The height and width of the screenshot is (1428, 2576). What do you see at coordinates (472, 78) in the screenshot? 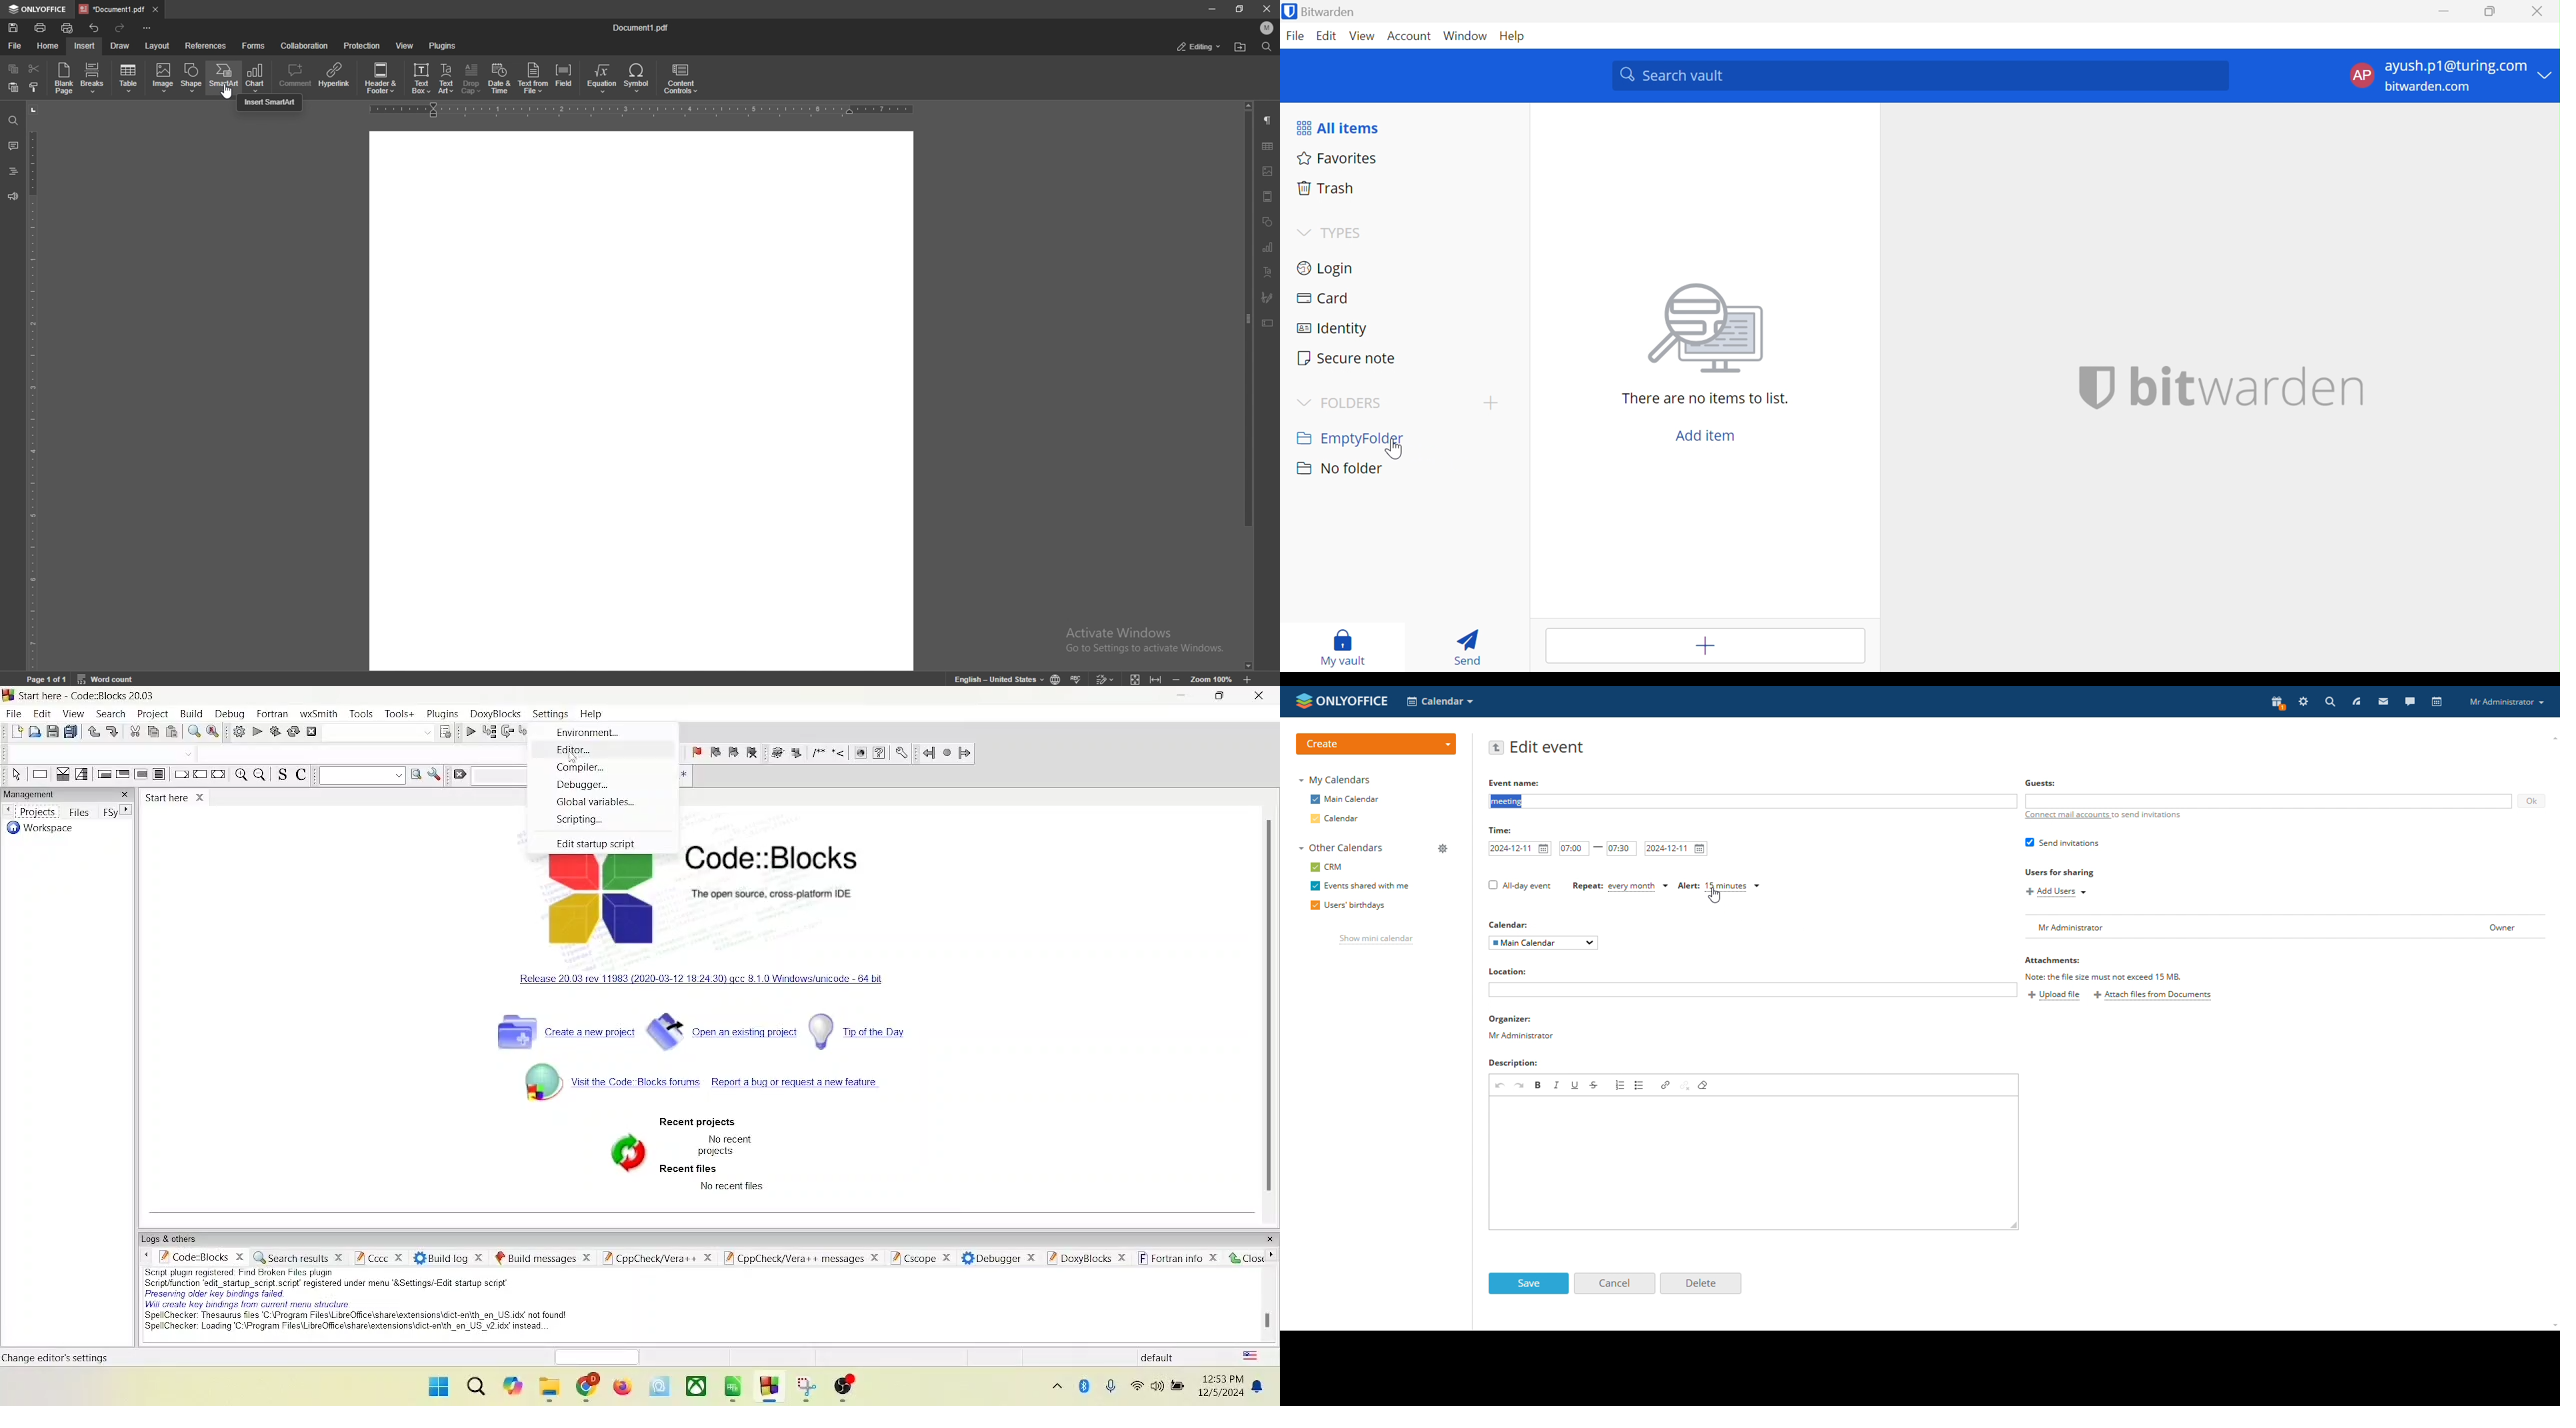
I see `drop cap` at bounding box center [472, 78].